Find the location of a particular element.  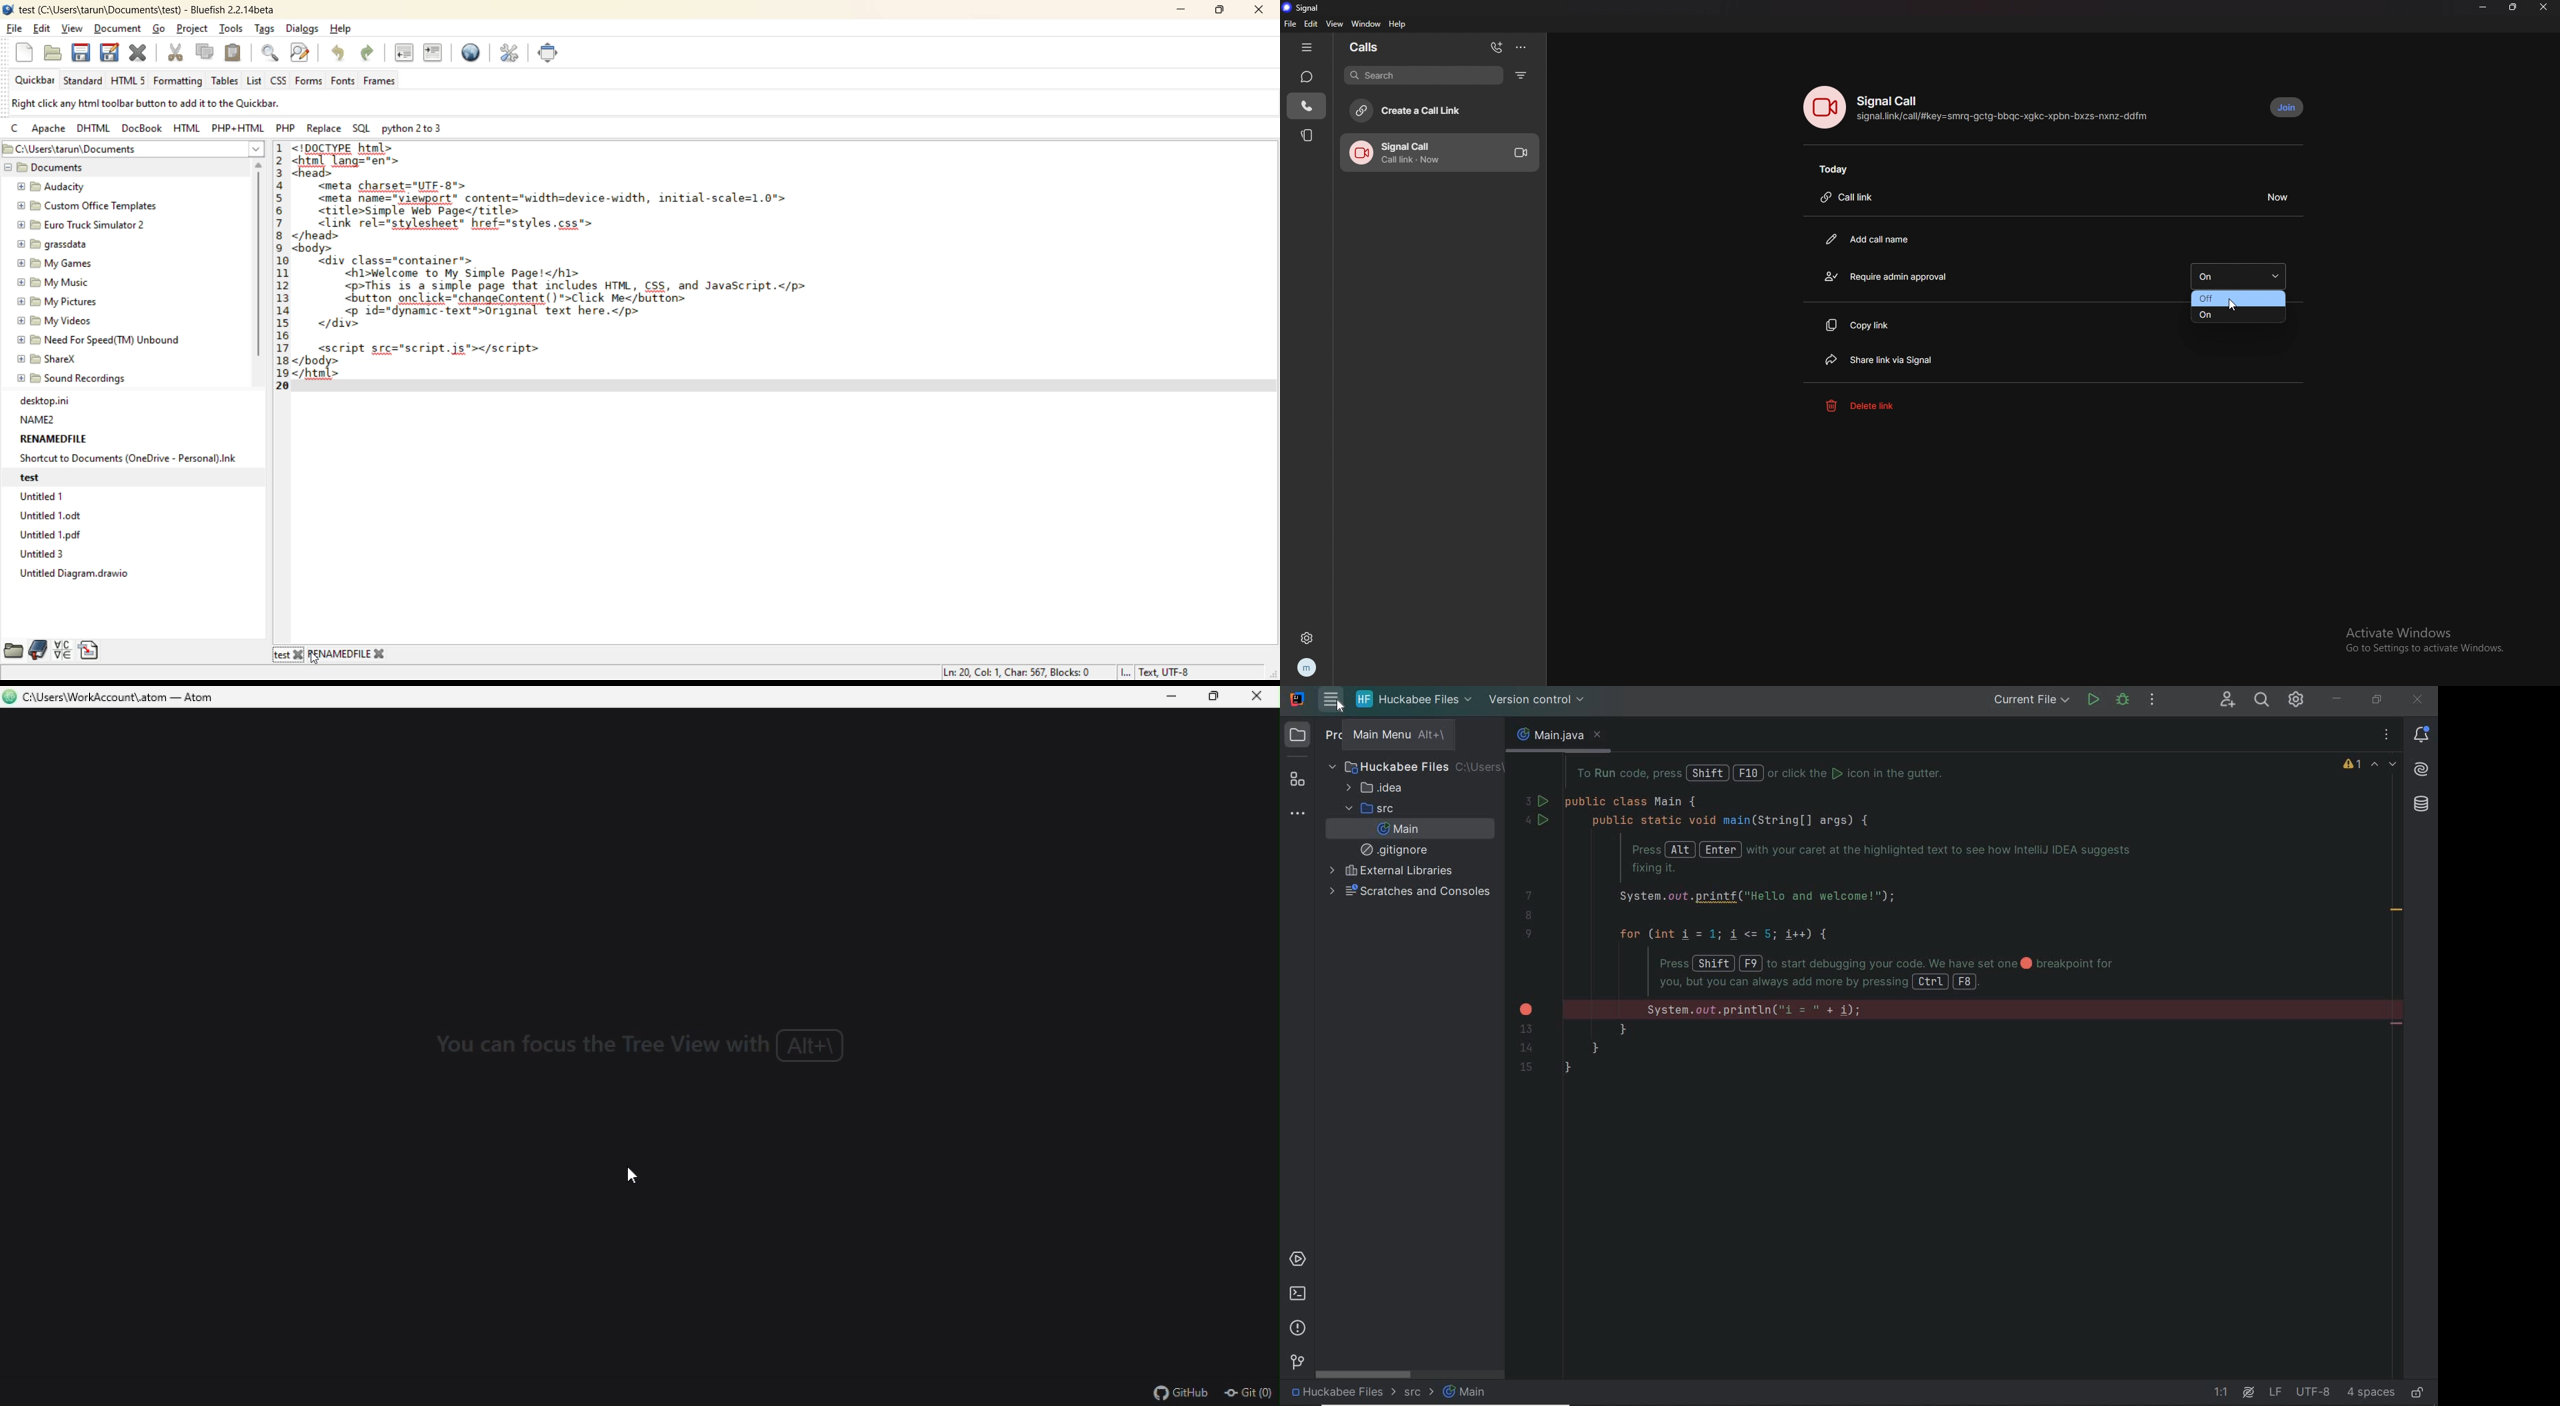

full screen is located at coordinates (553, 56).